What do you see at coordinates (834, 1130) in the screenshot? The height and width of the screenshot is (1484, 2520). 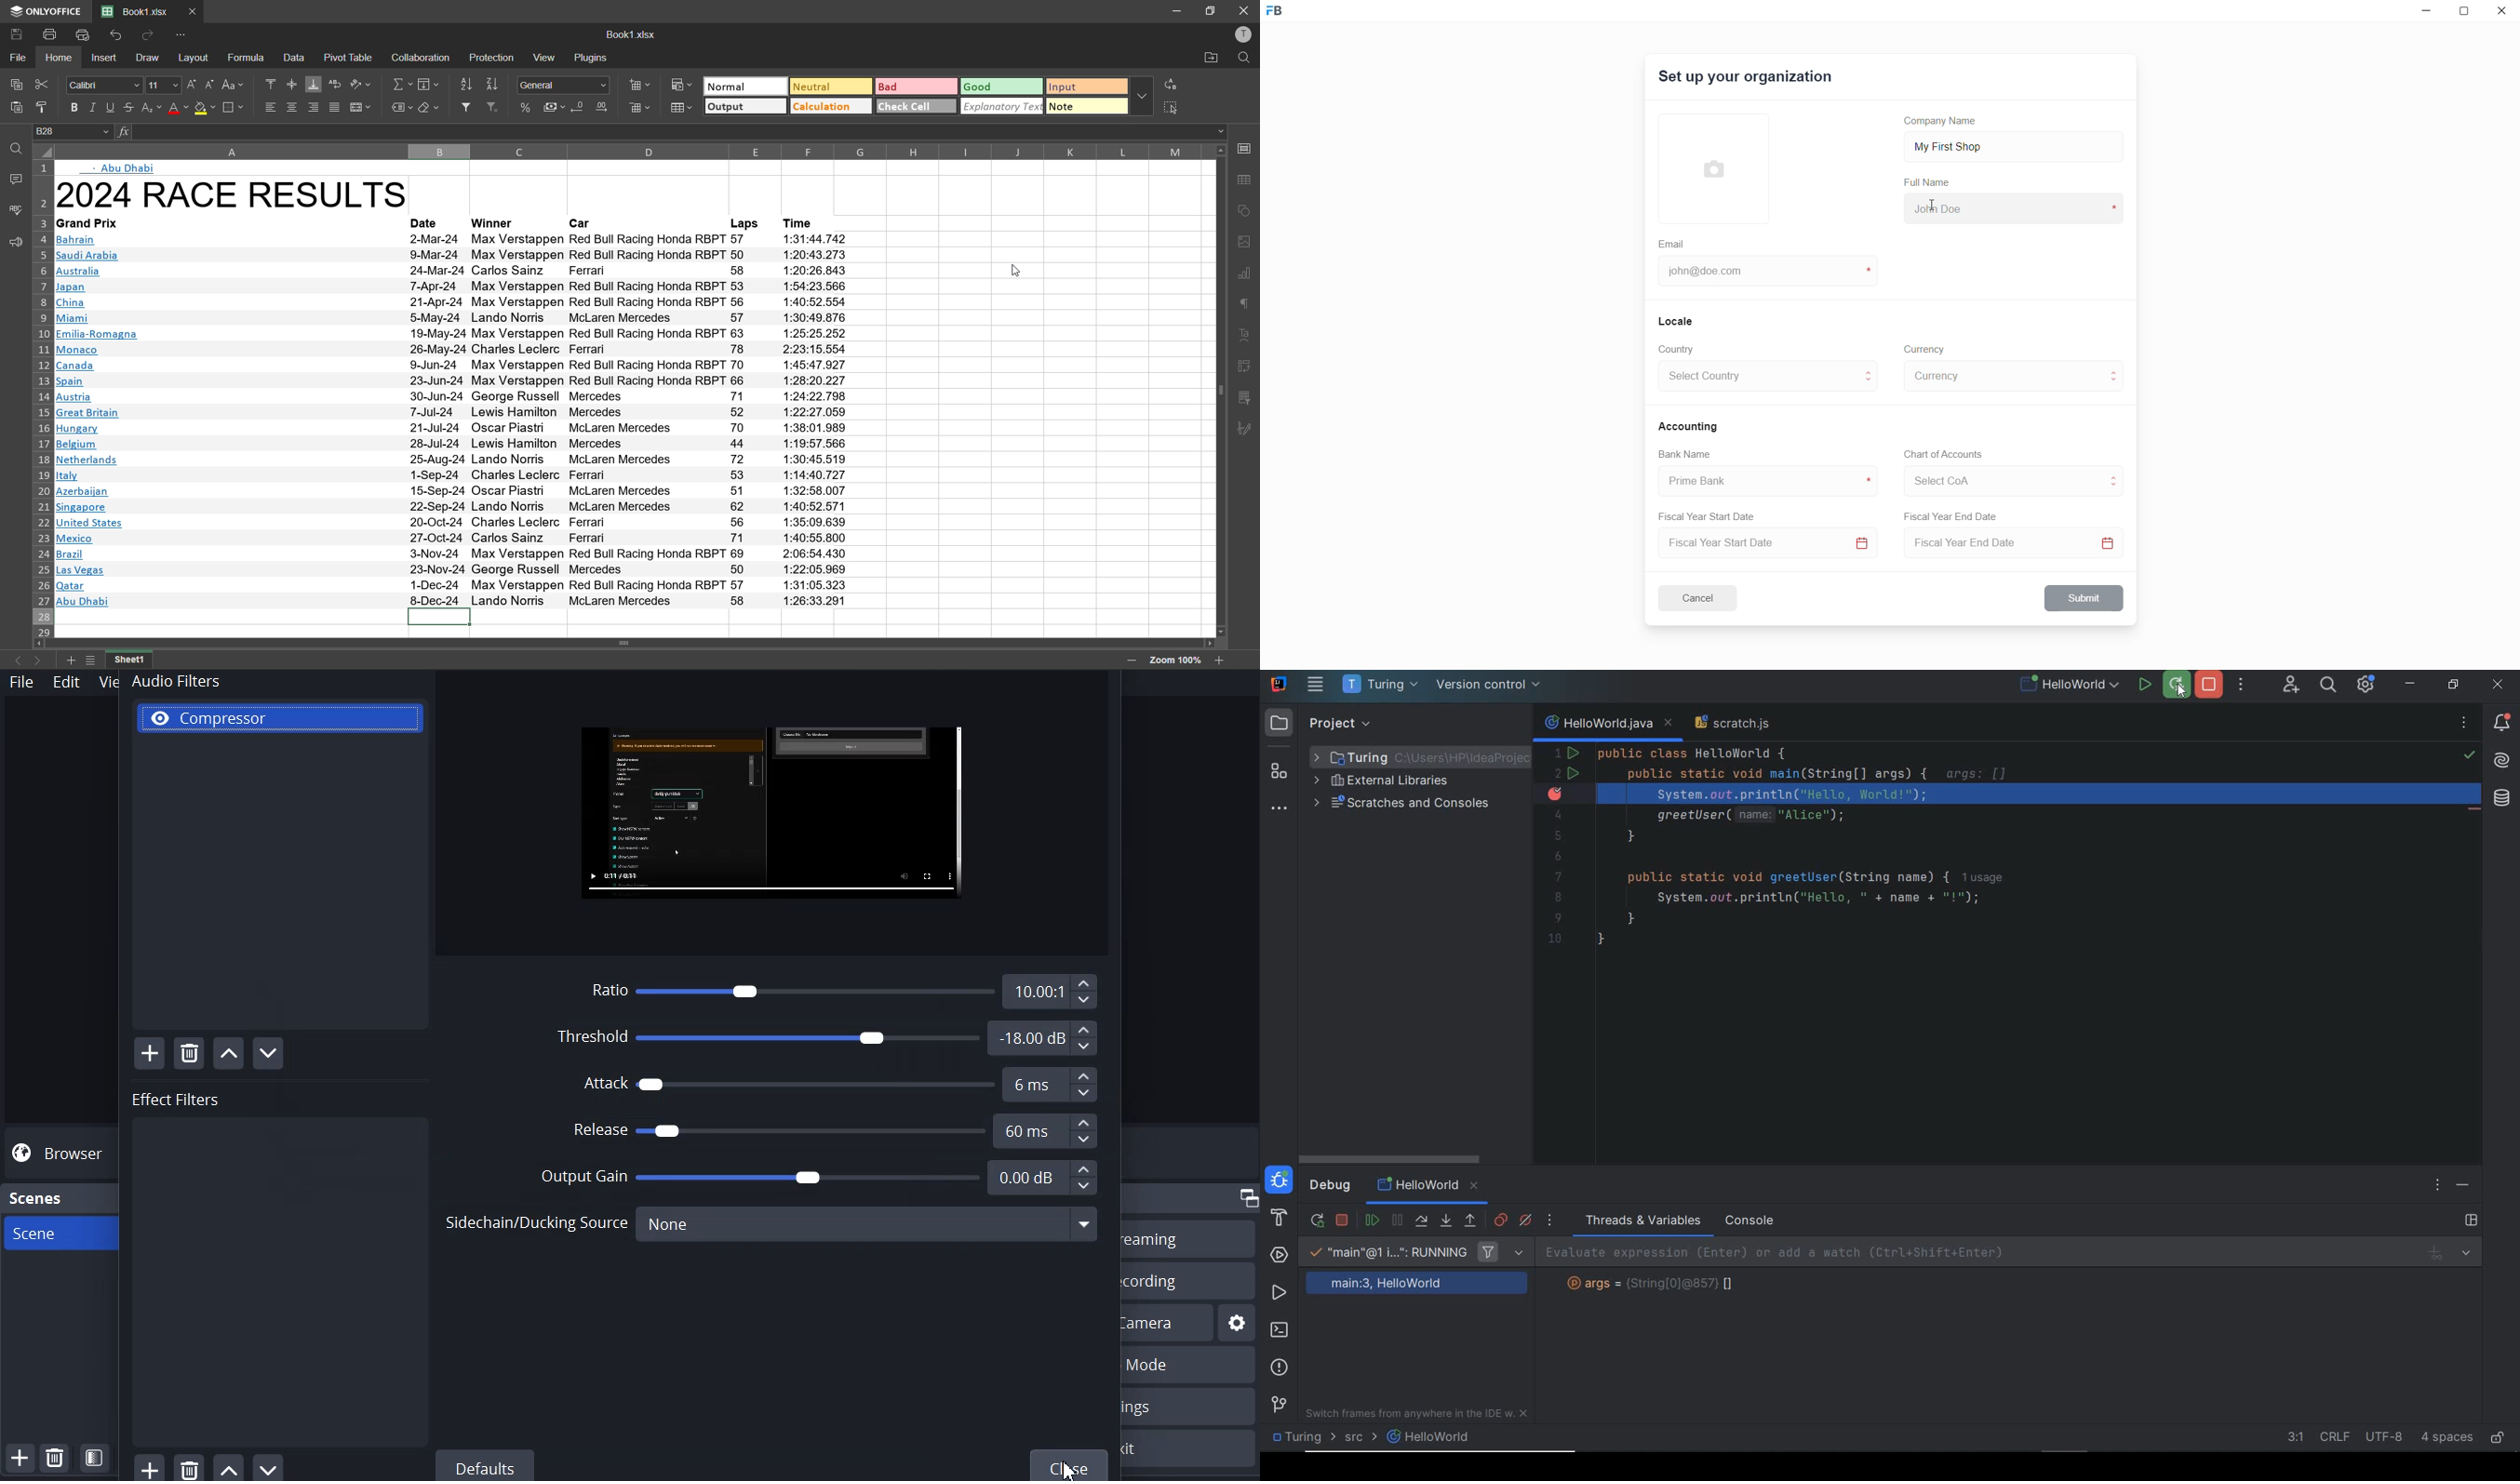 I see `Release 60 ms` at bounding box center [834, 1130].